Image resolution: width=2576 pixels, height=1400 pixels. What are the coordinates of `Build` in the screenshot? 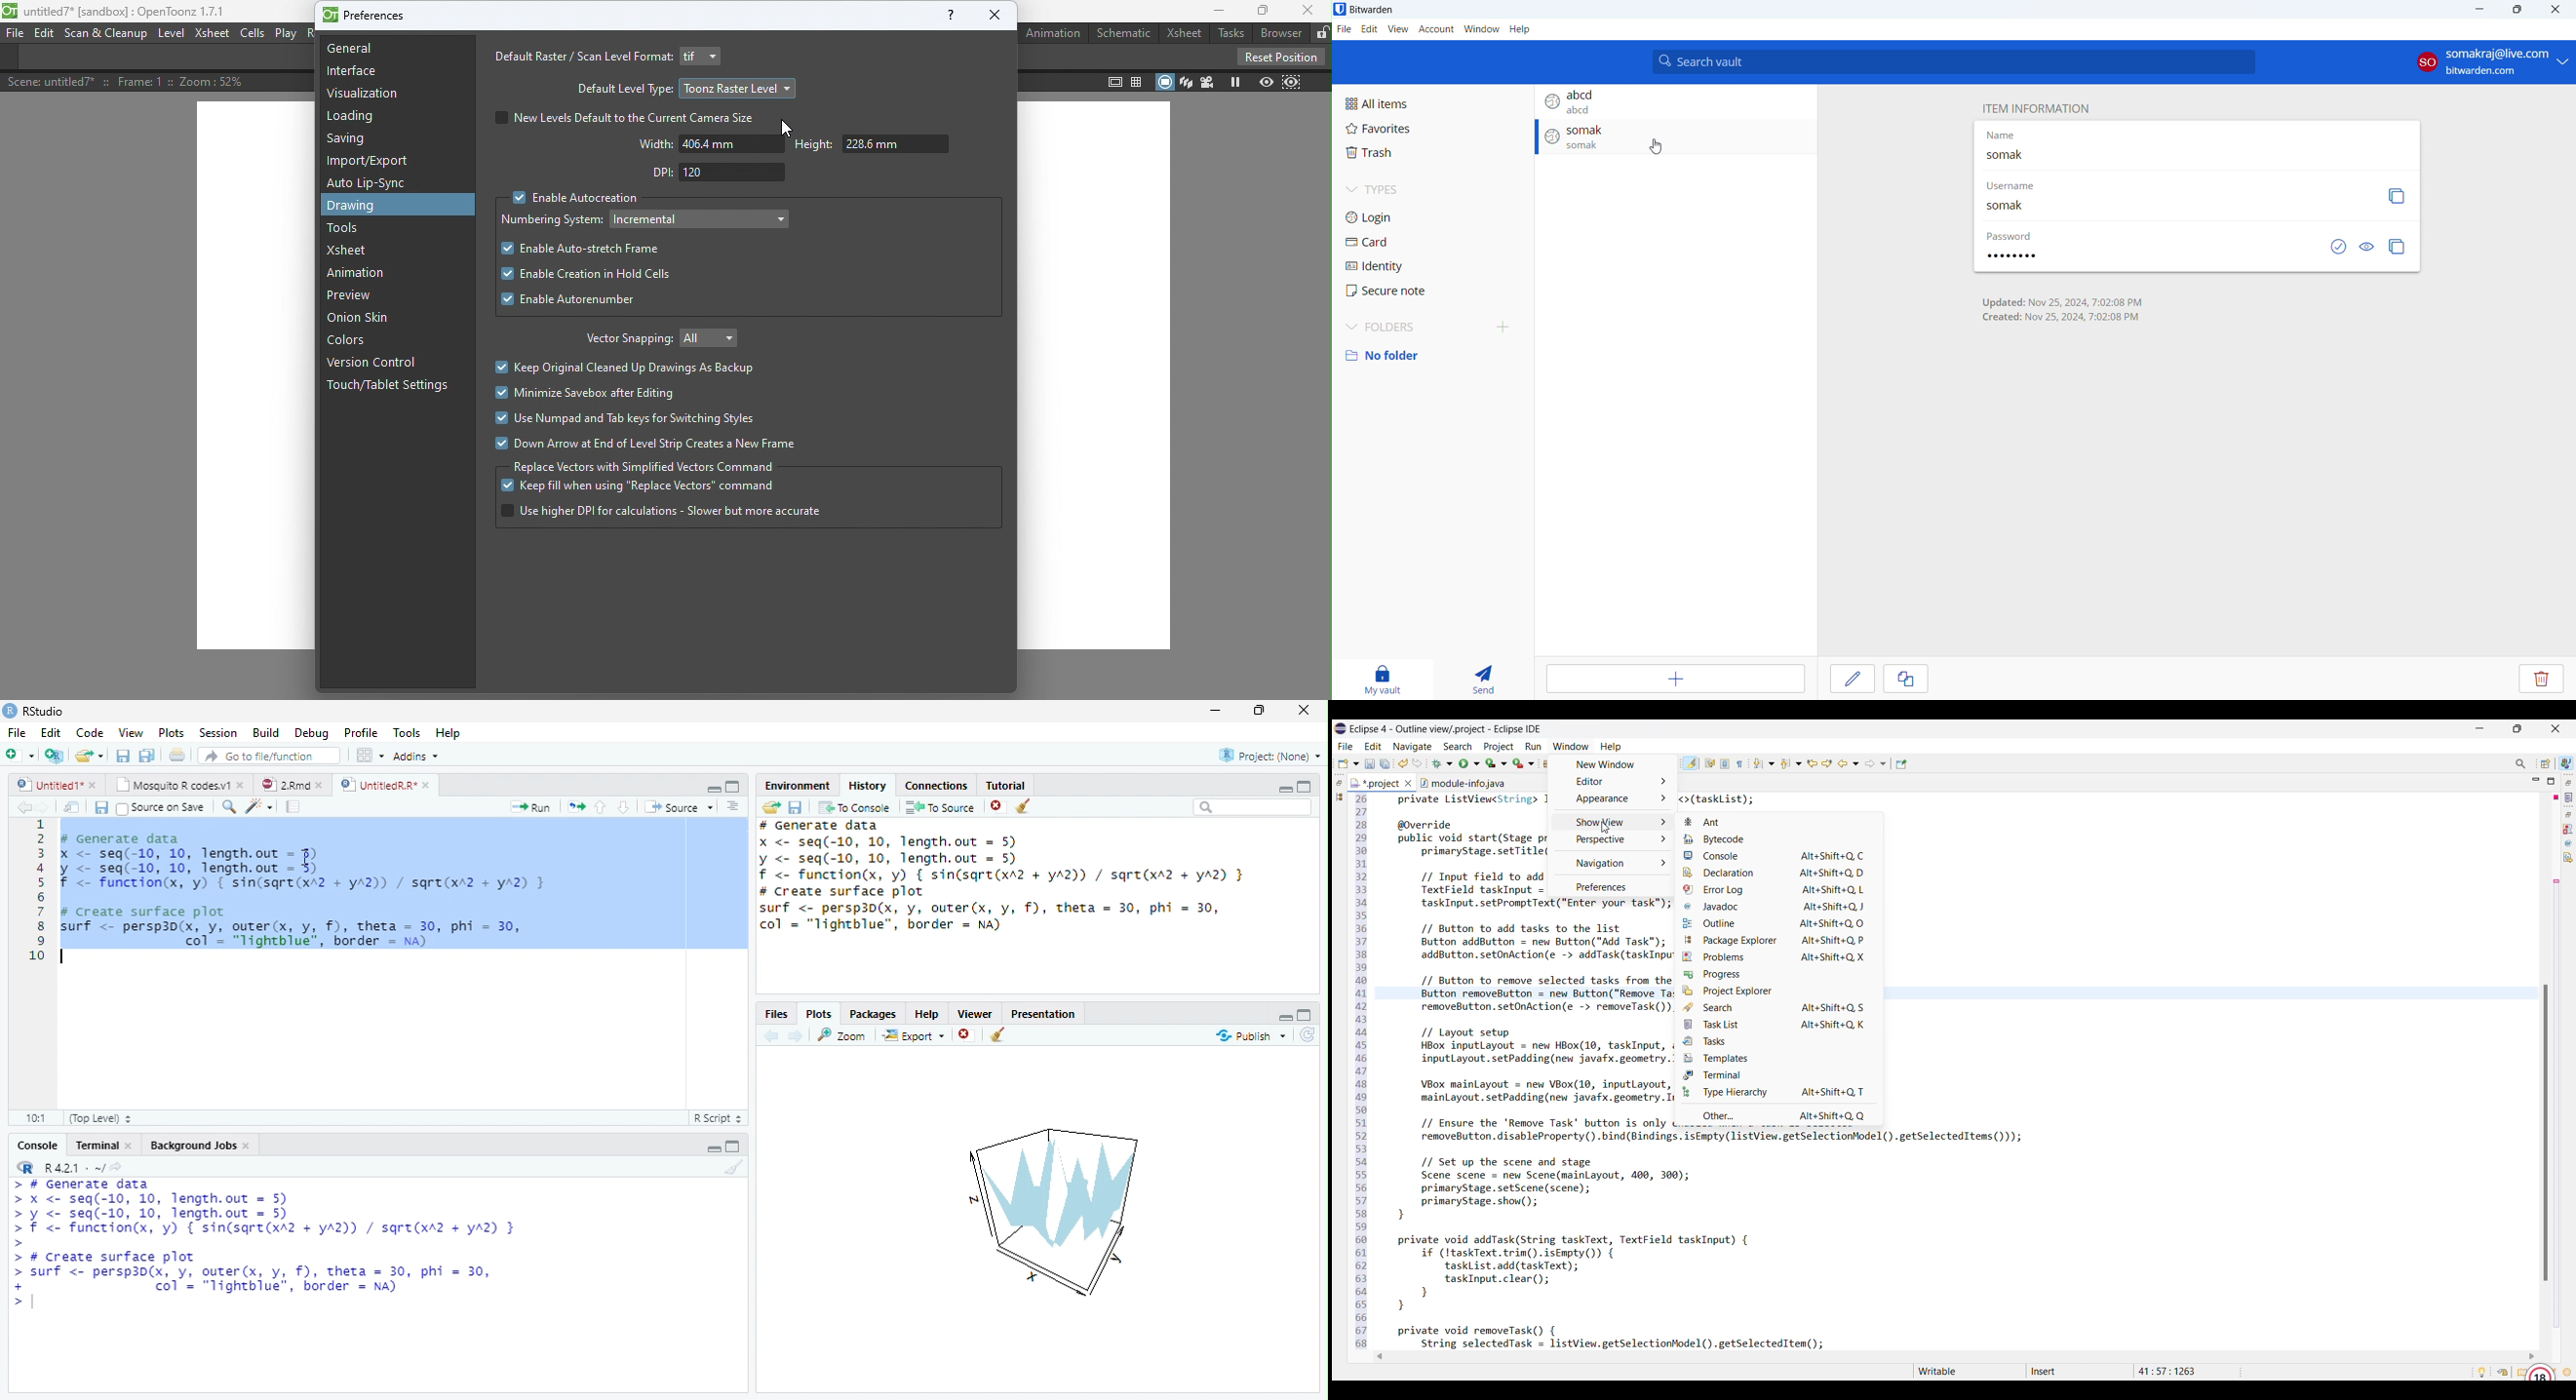 It's located at (265, 732).